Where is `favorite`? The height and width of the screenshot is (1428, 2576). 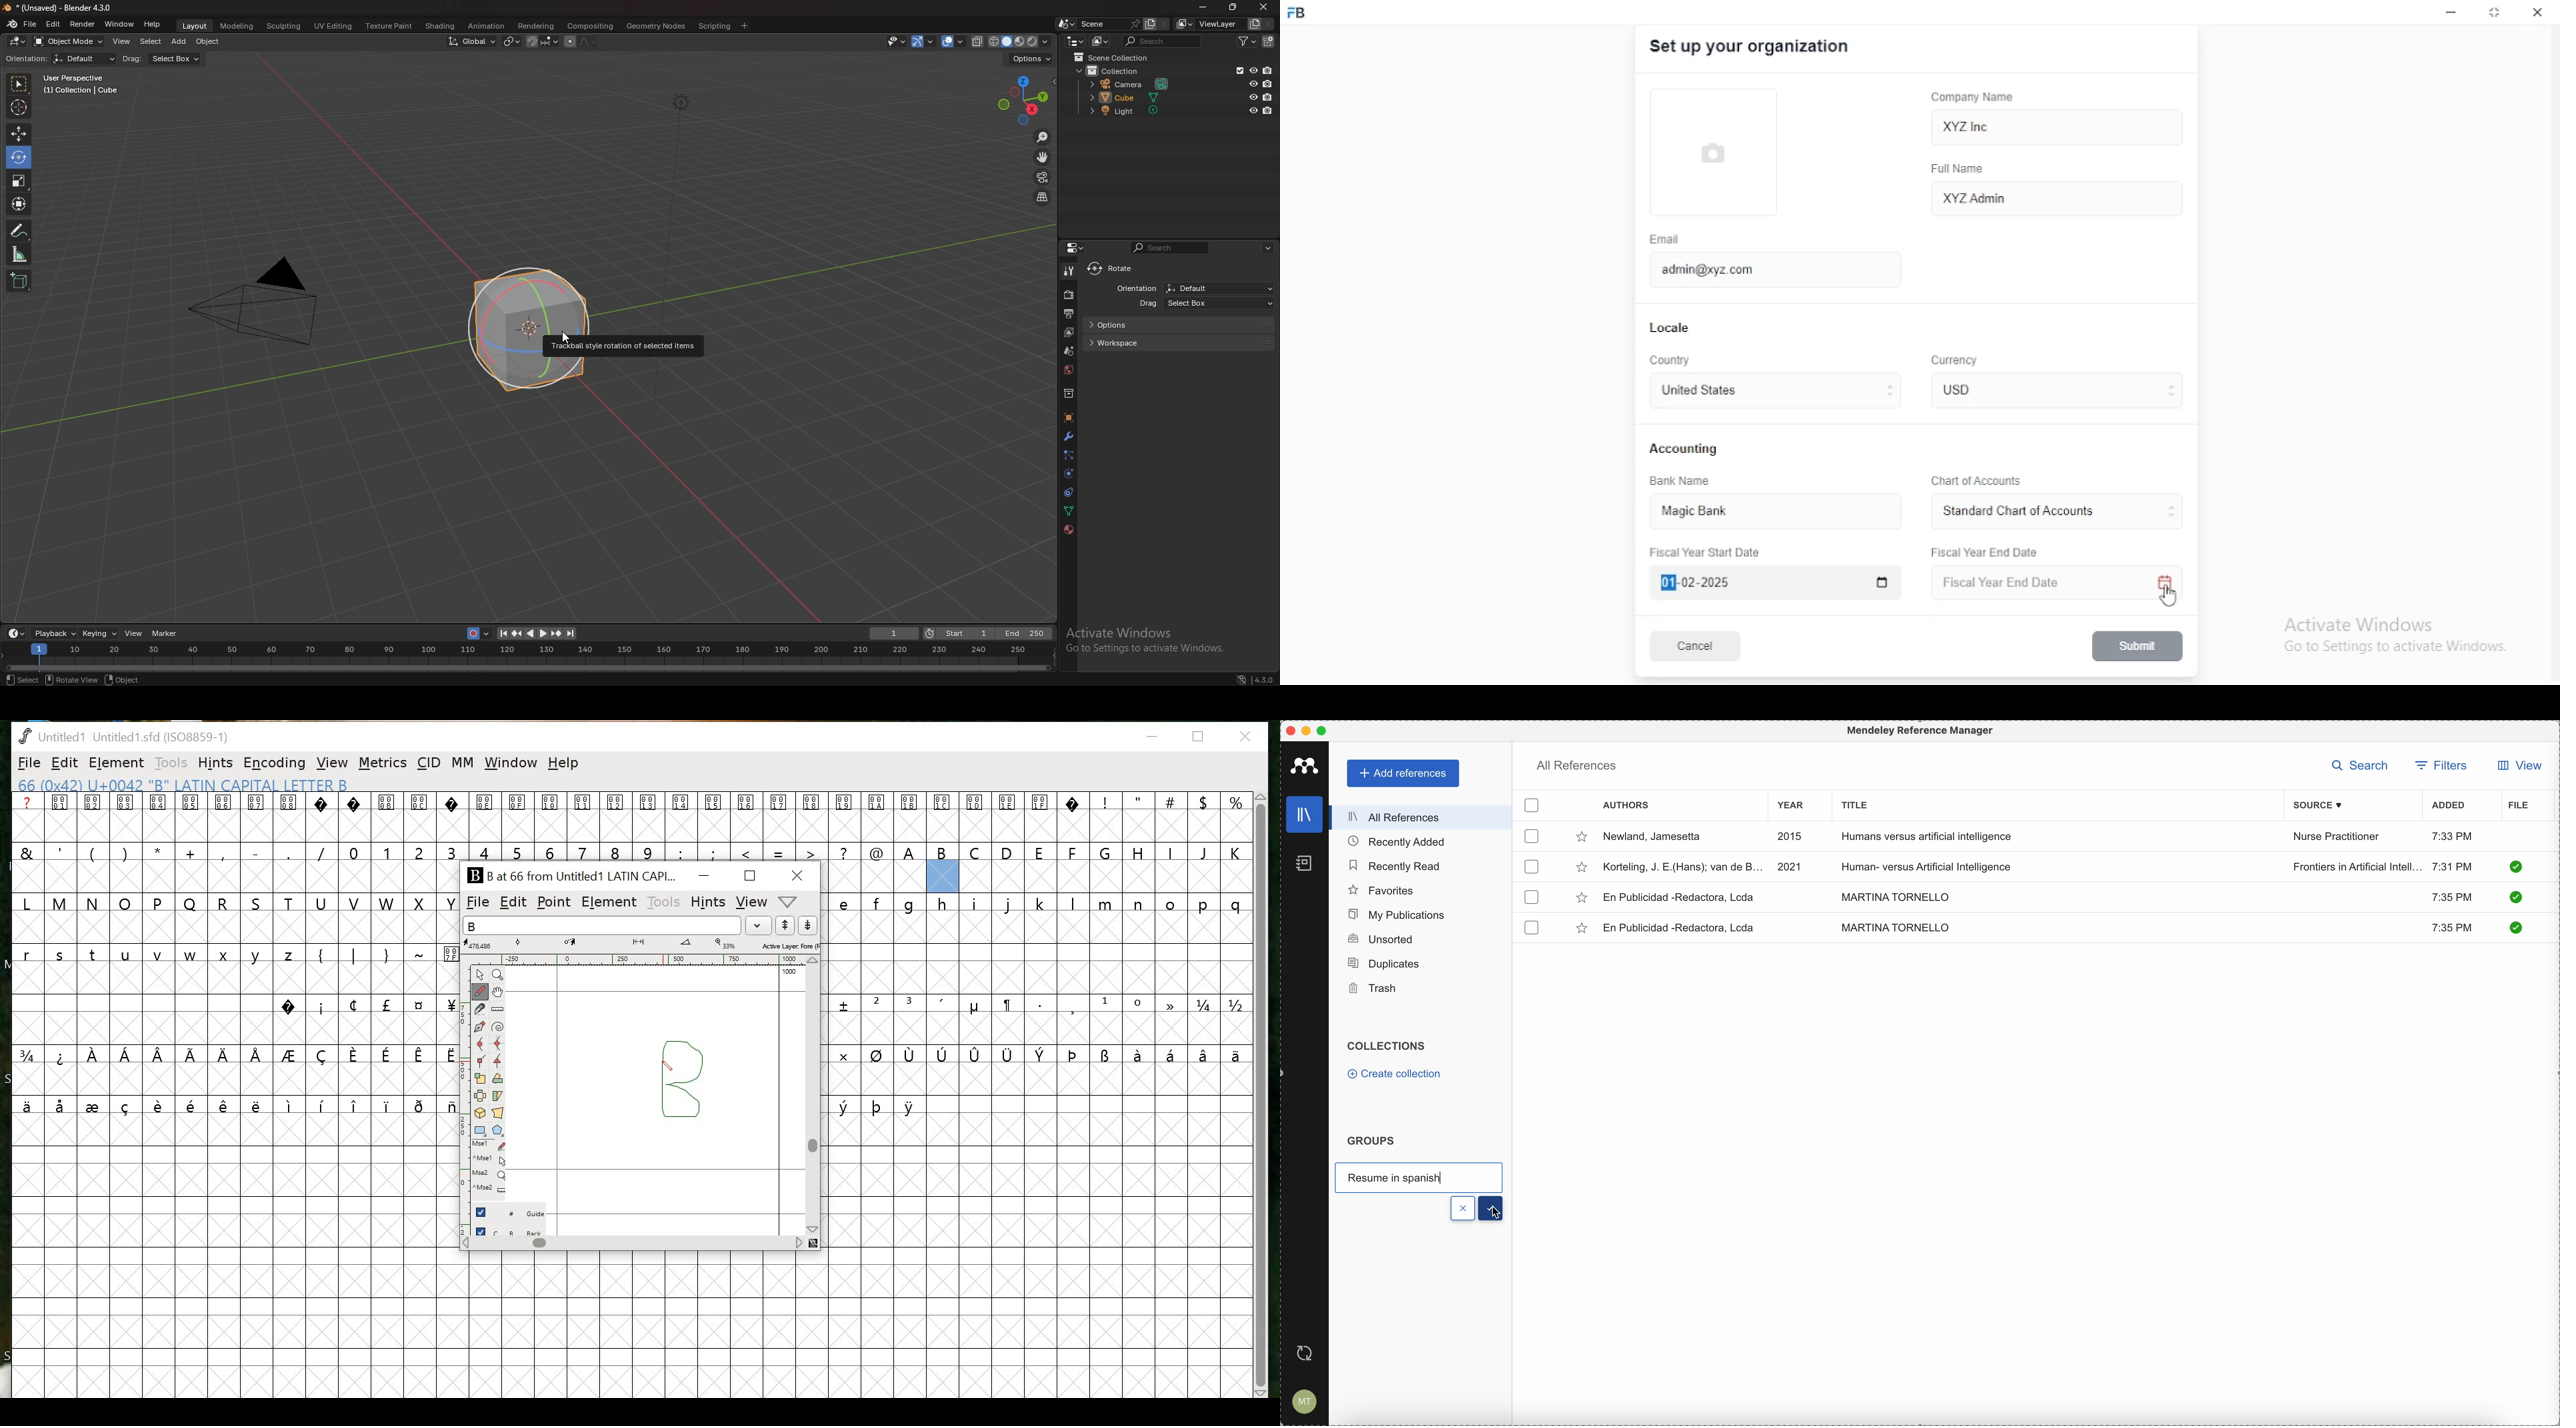
favorite is located at coordinates (1582, 838).